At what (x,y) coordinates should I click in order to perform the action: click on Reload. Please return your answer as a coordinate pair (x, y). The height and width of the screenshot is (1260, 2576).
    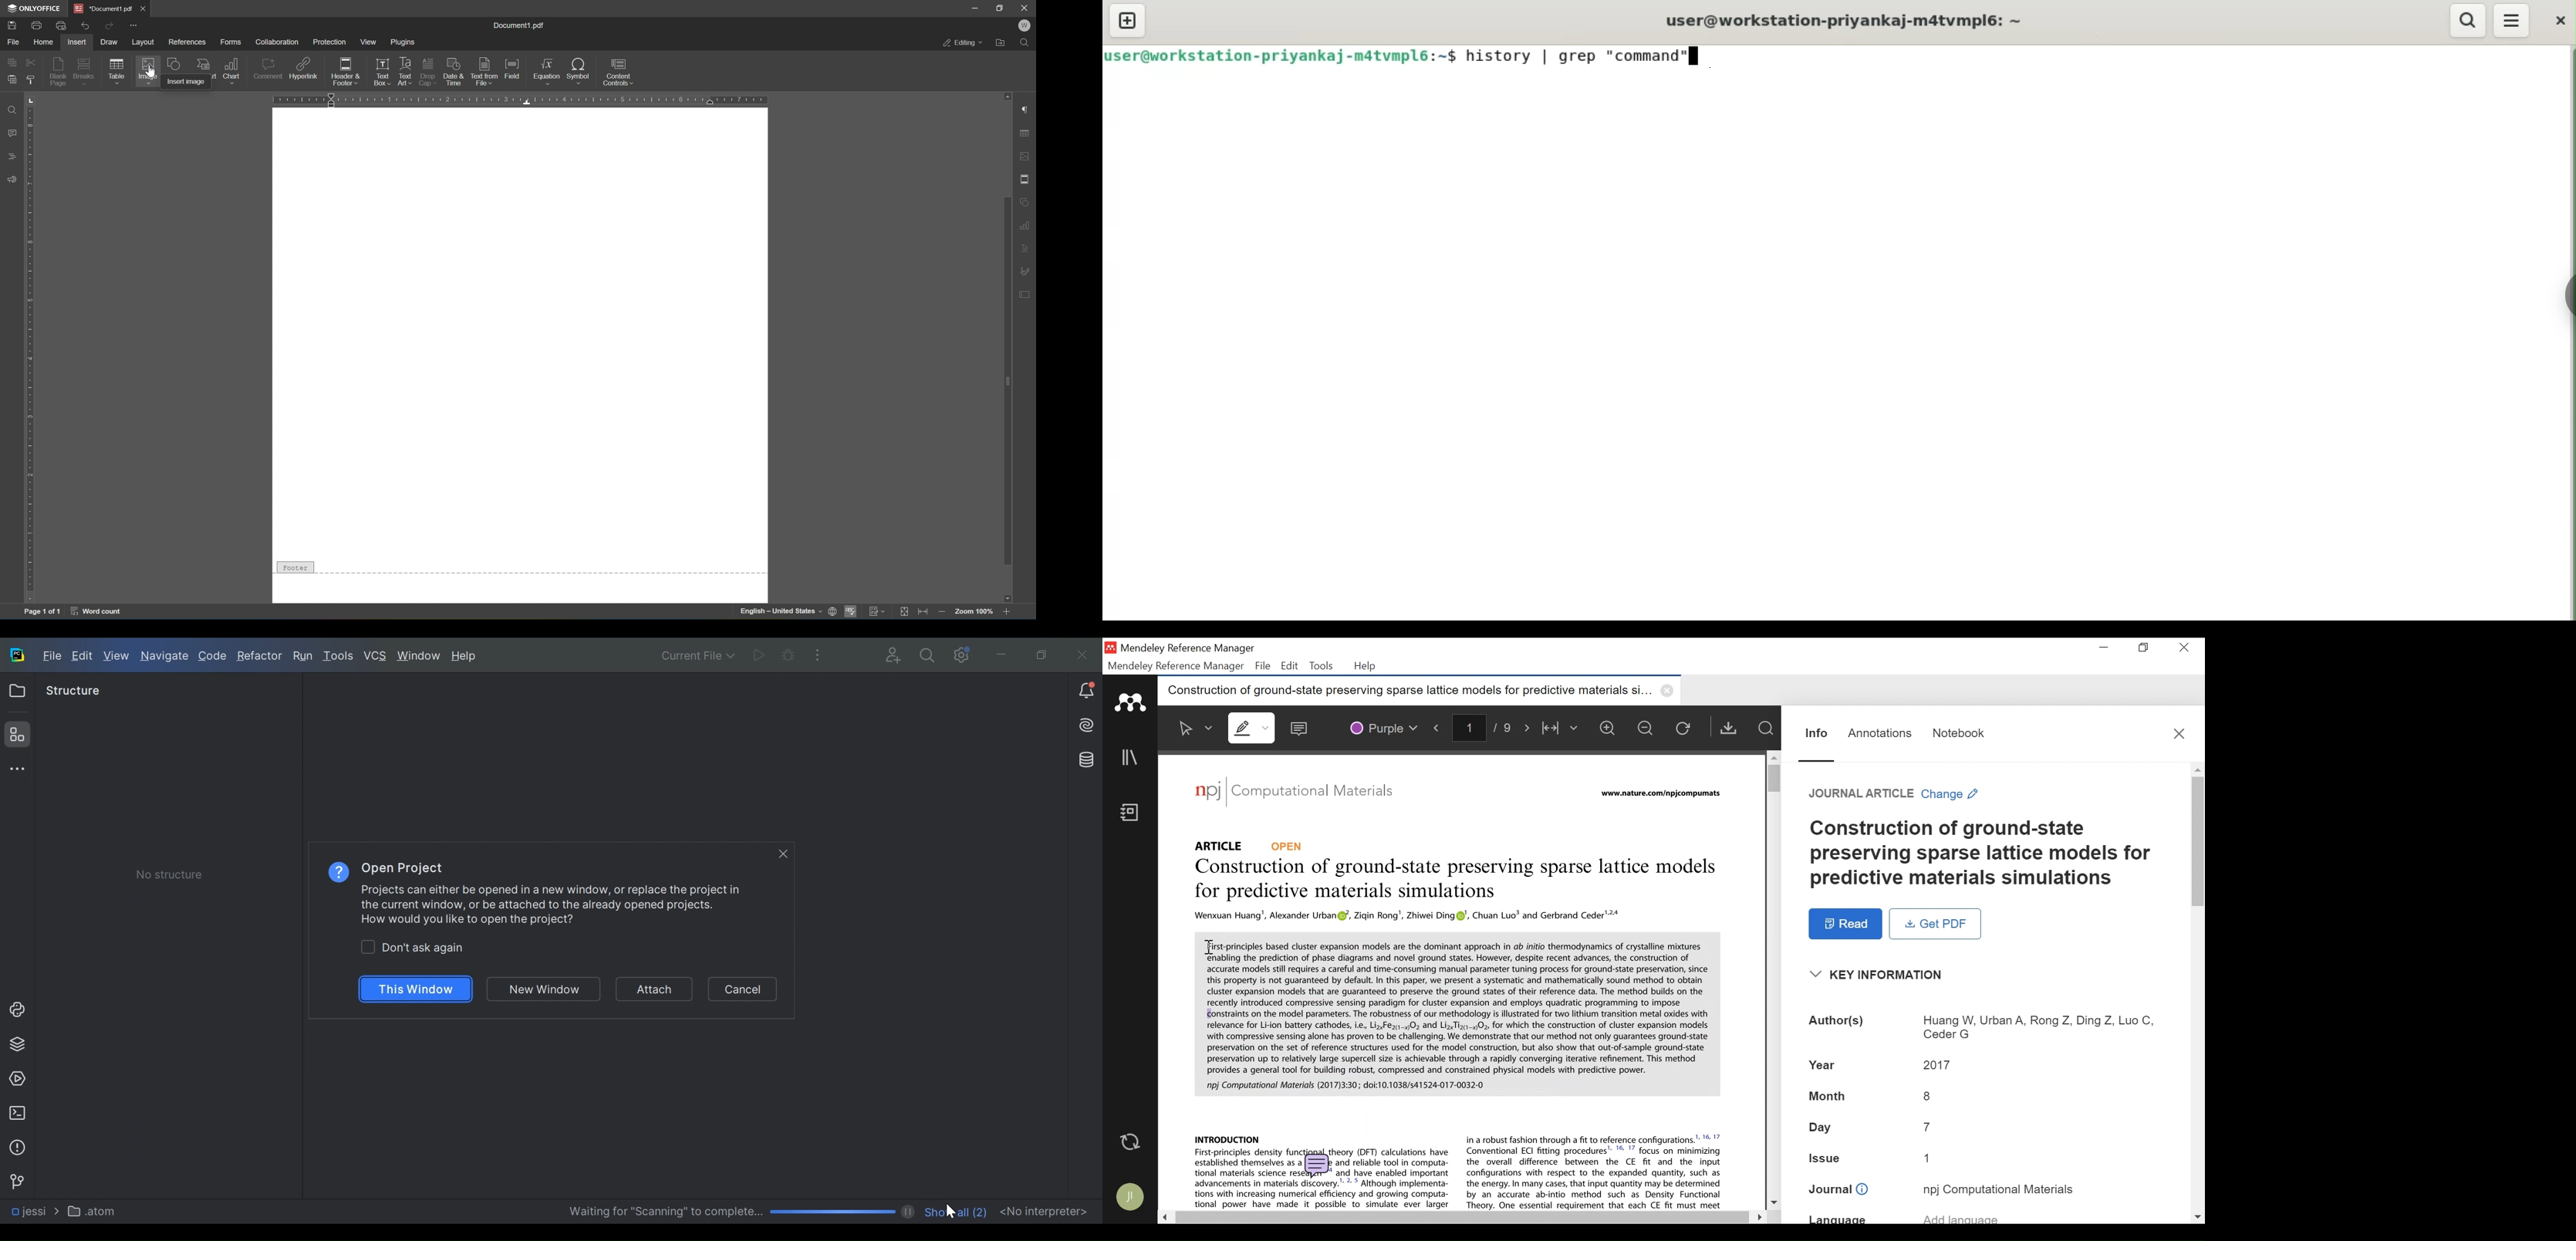
    Looking at the image, I should click on (1686, 727).